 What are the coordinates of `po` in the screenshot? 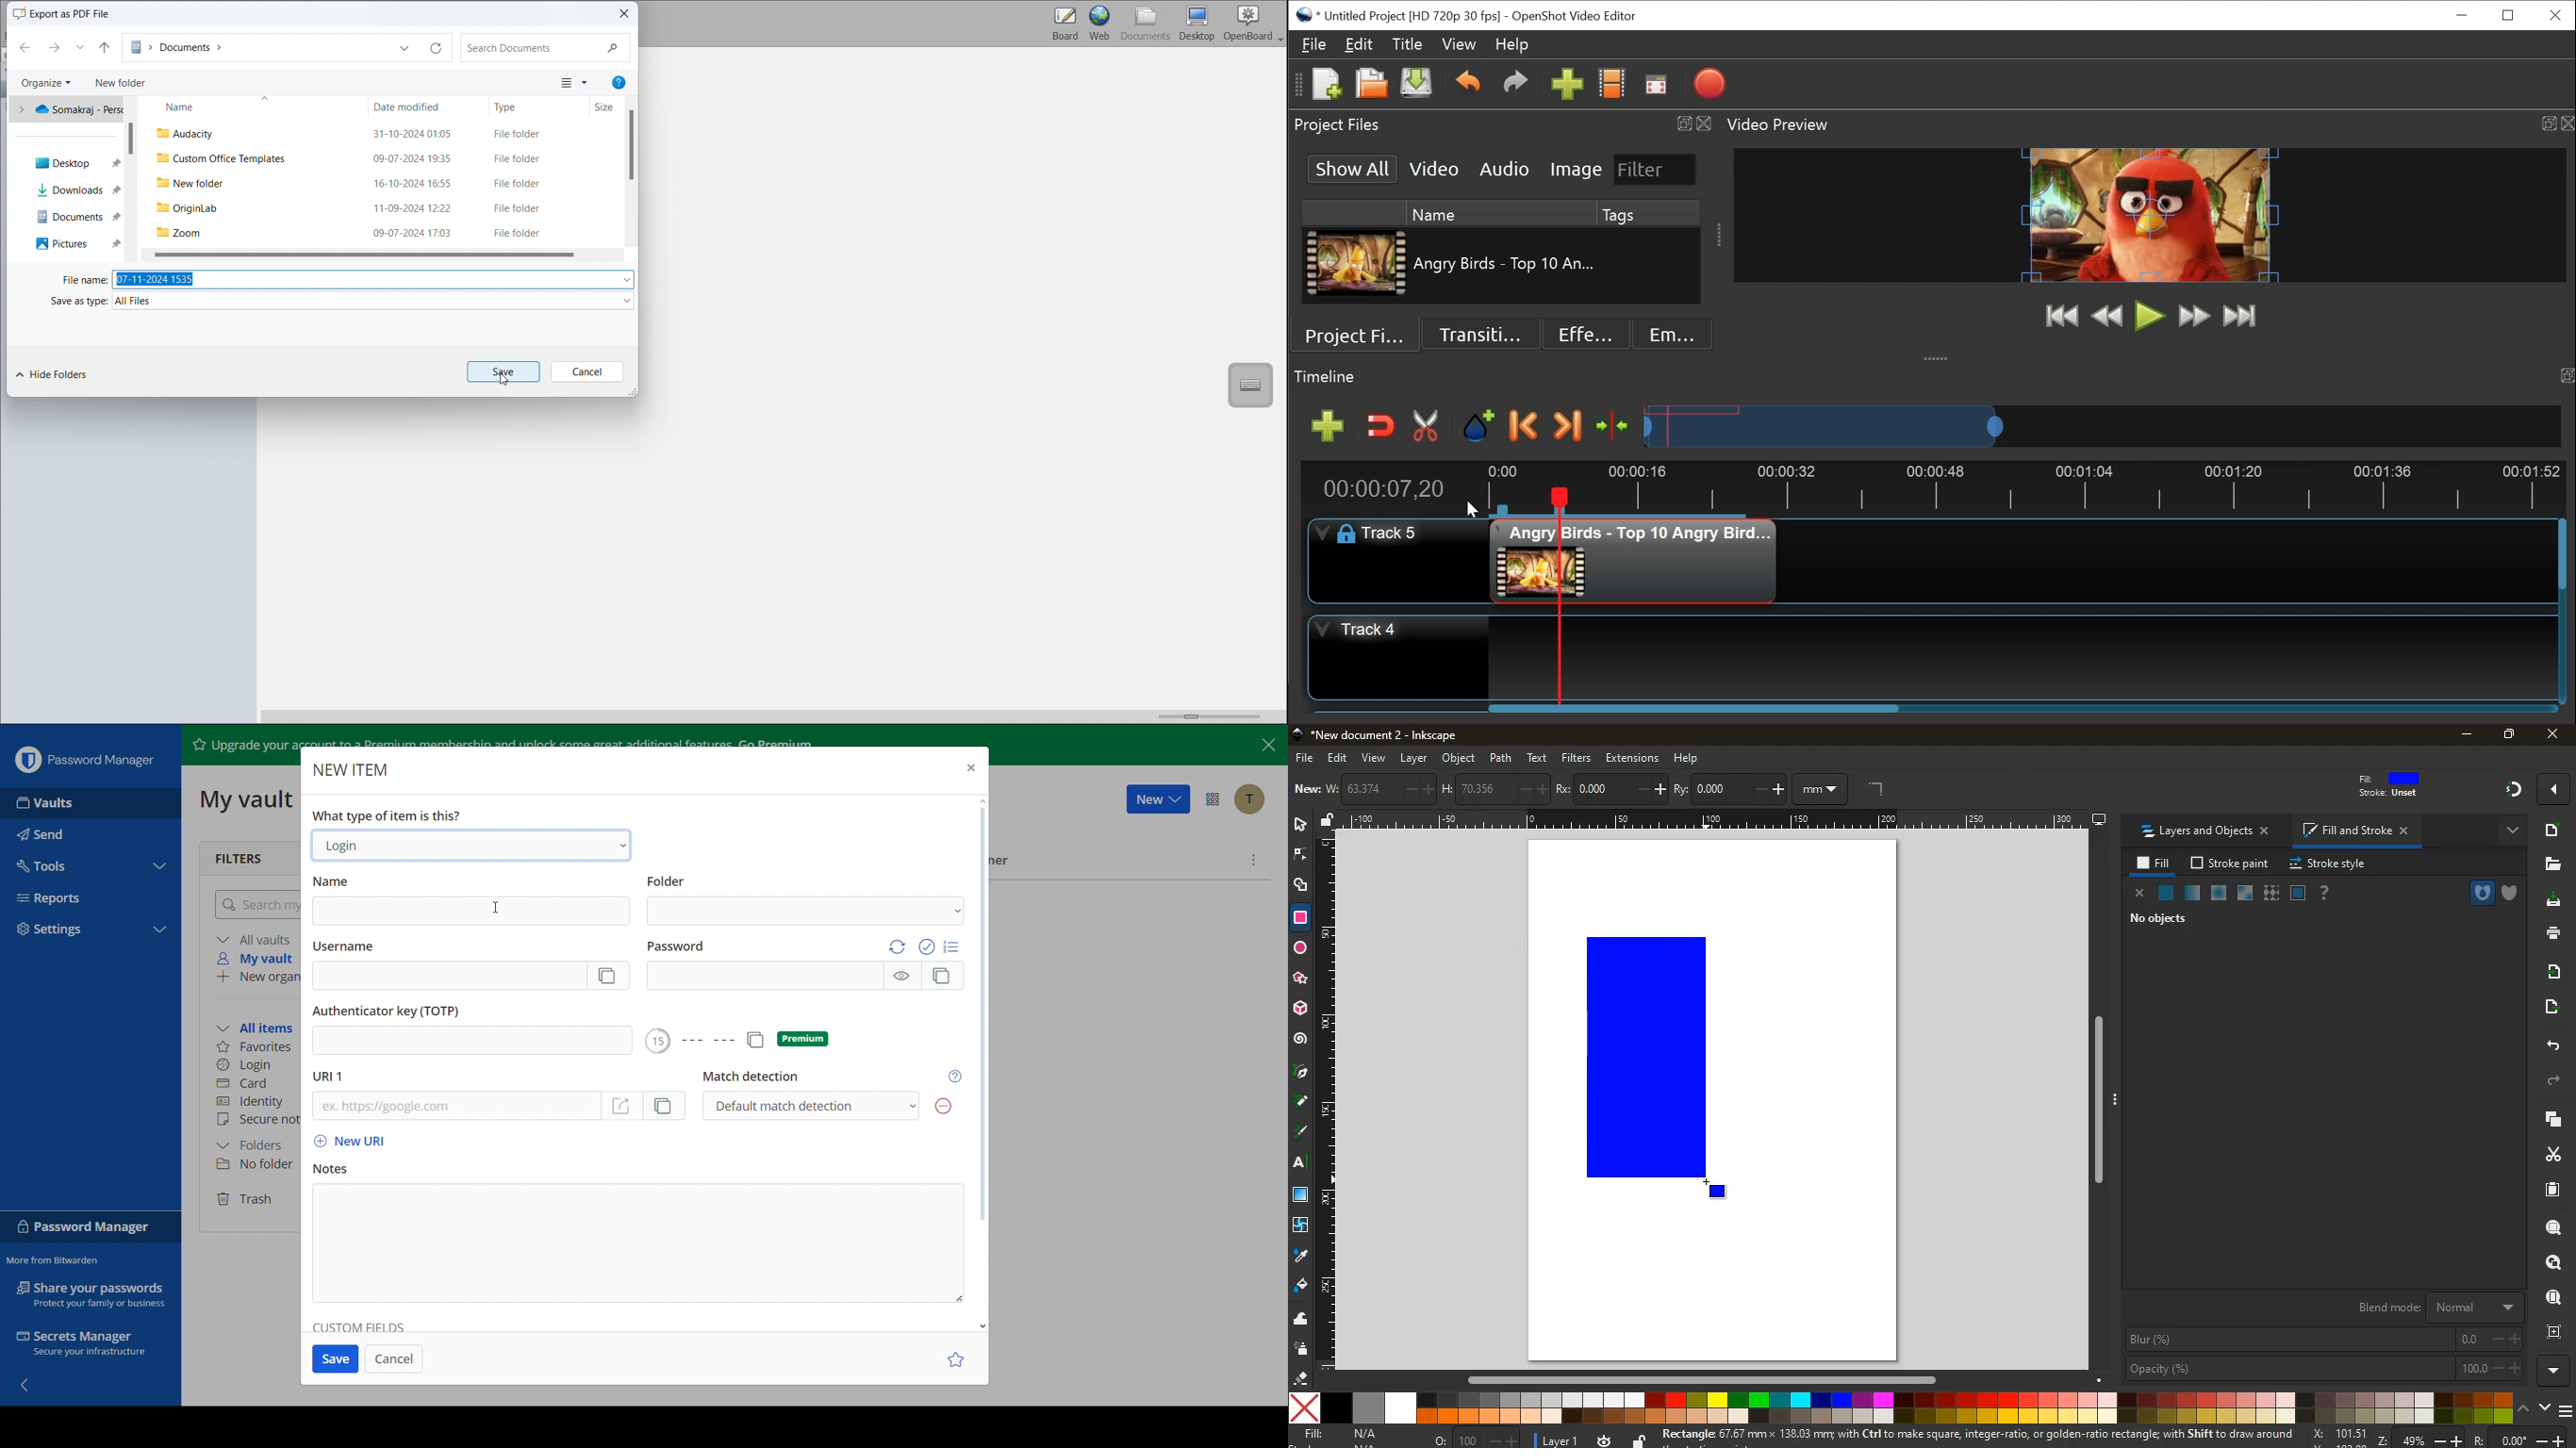 It's located at (1612, 790).